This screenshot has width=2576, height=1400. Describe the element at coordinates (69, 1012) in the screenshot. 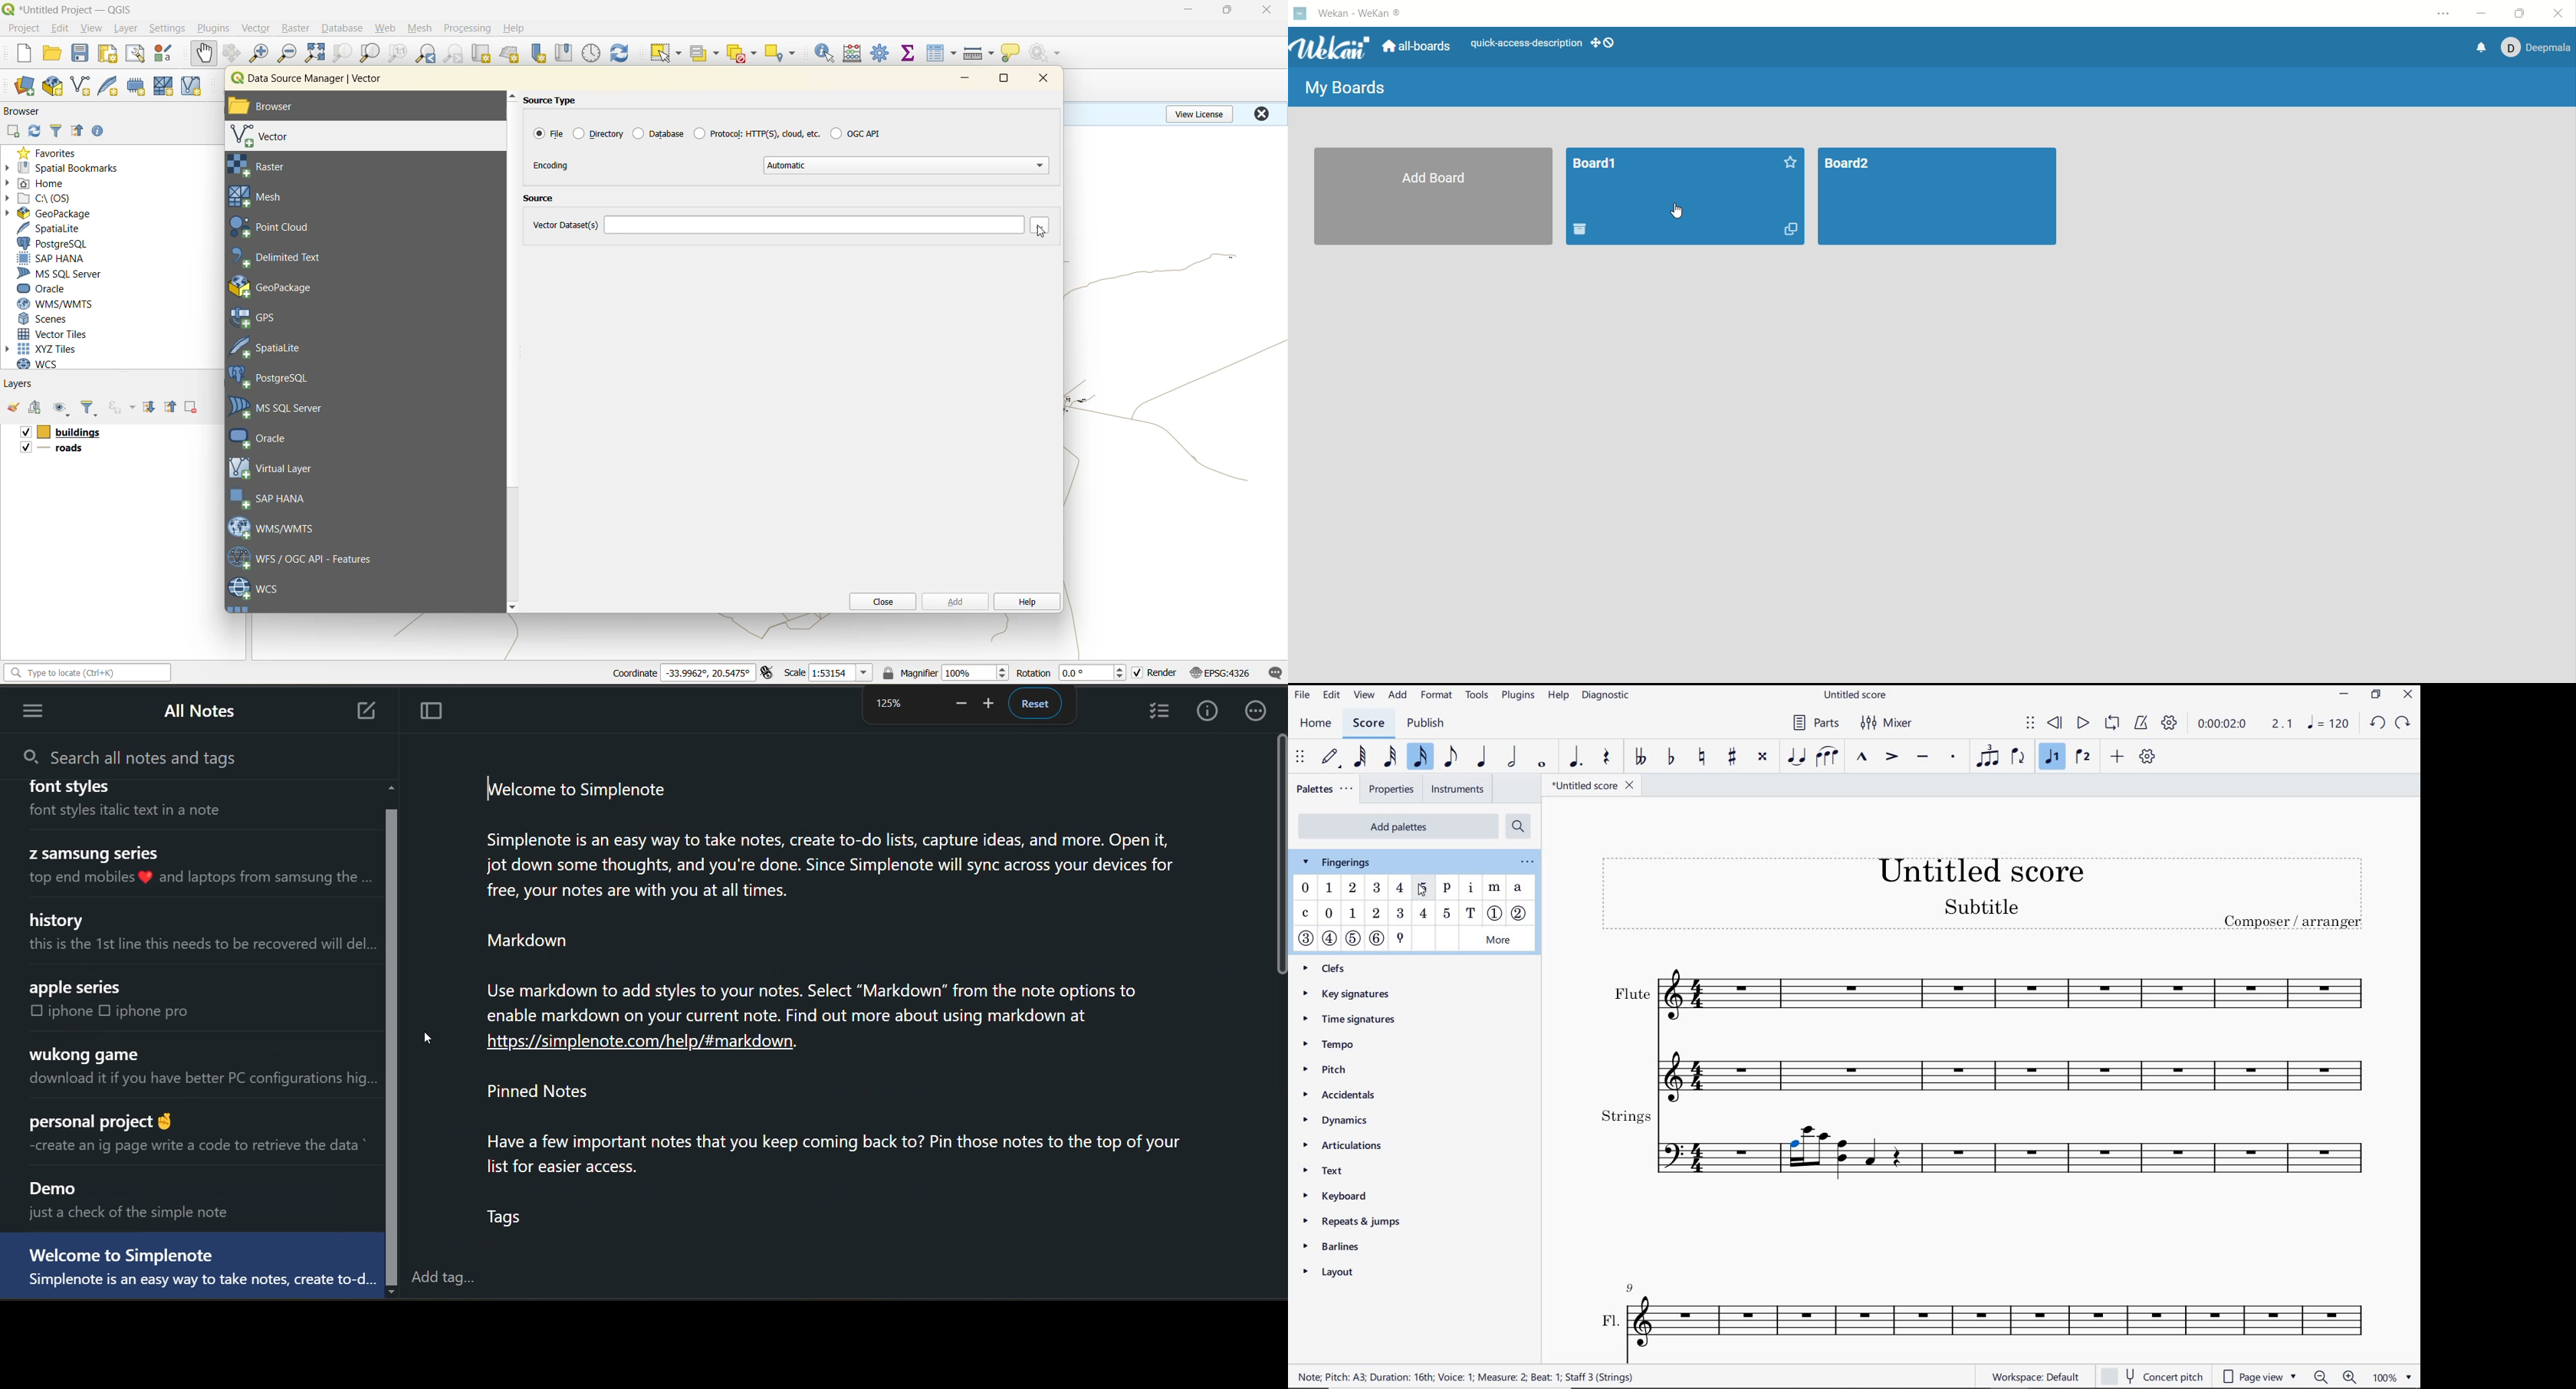

I see ` iphone` at that location.